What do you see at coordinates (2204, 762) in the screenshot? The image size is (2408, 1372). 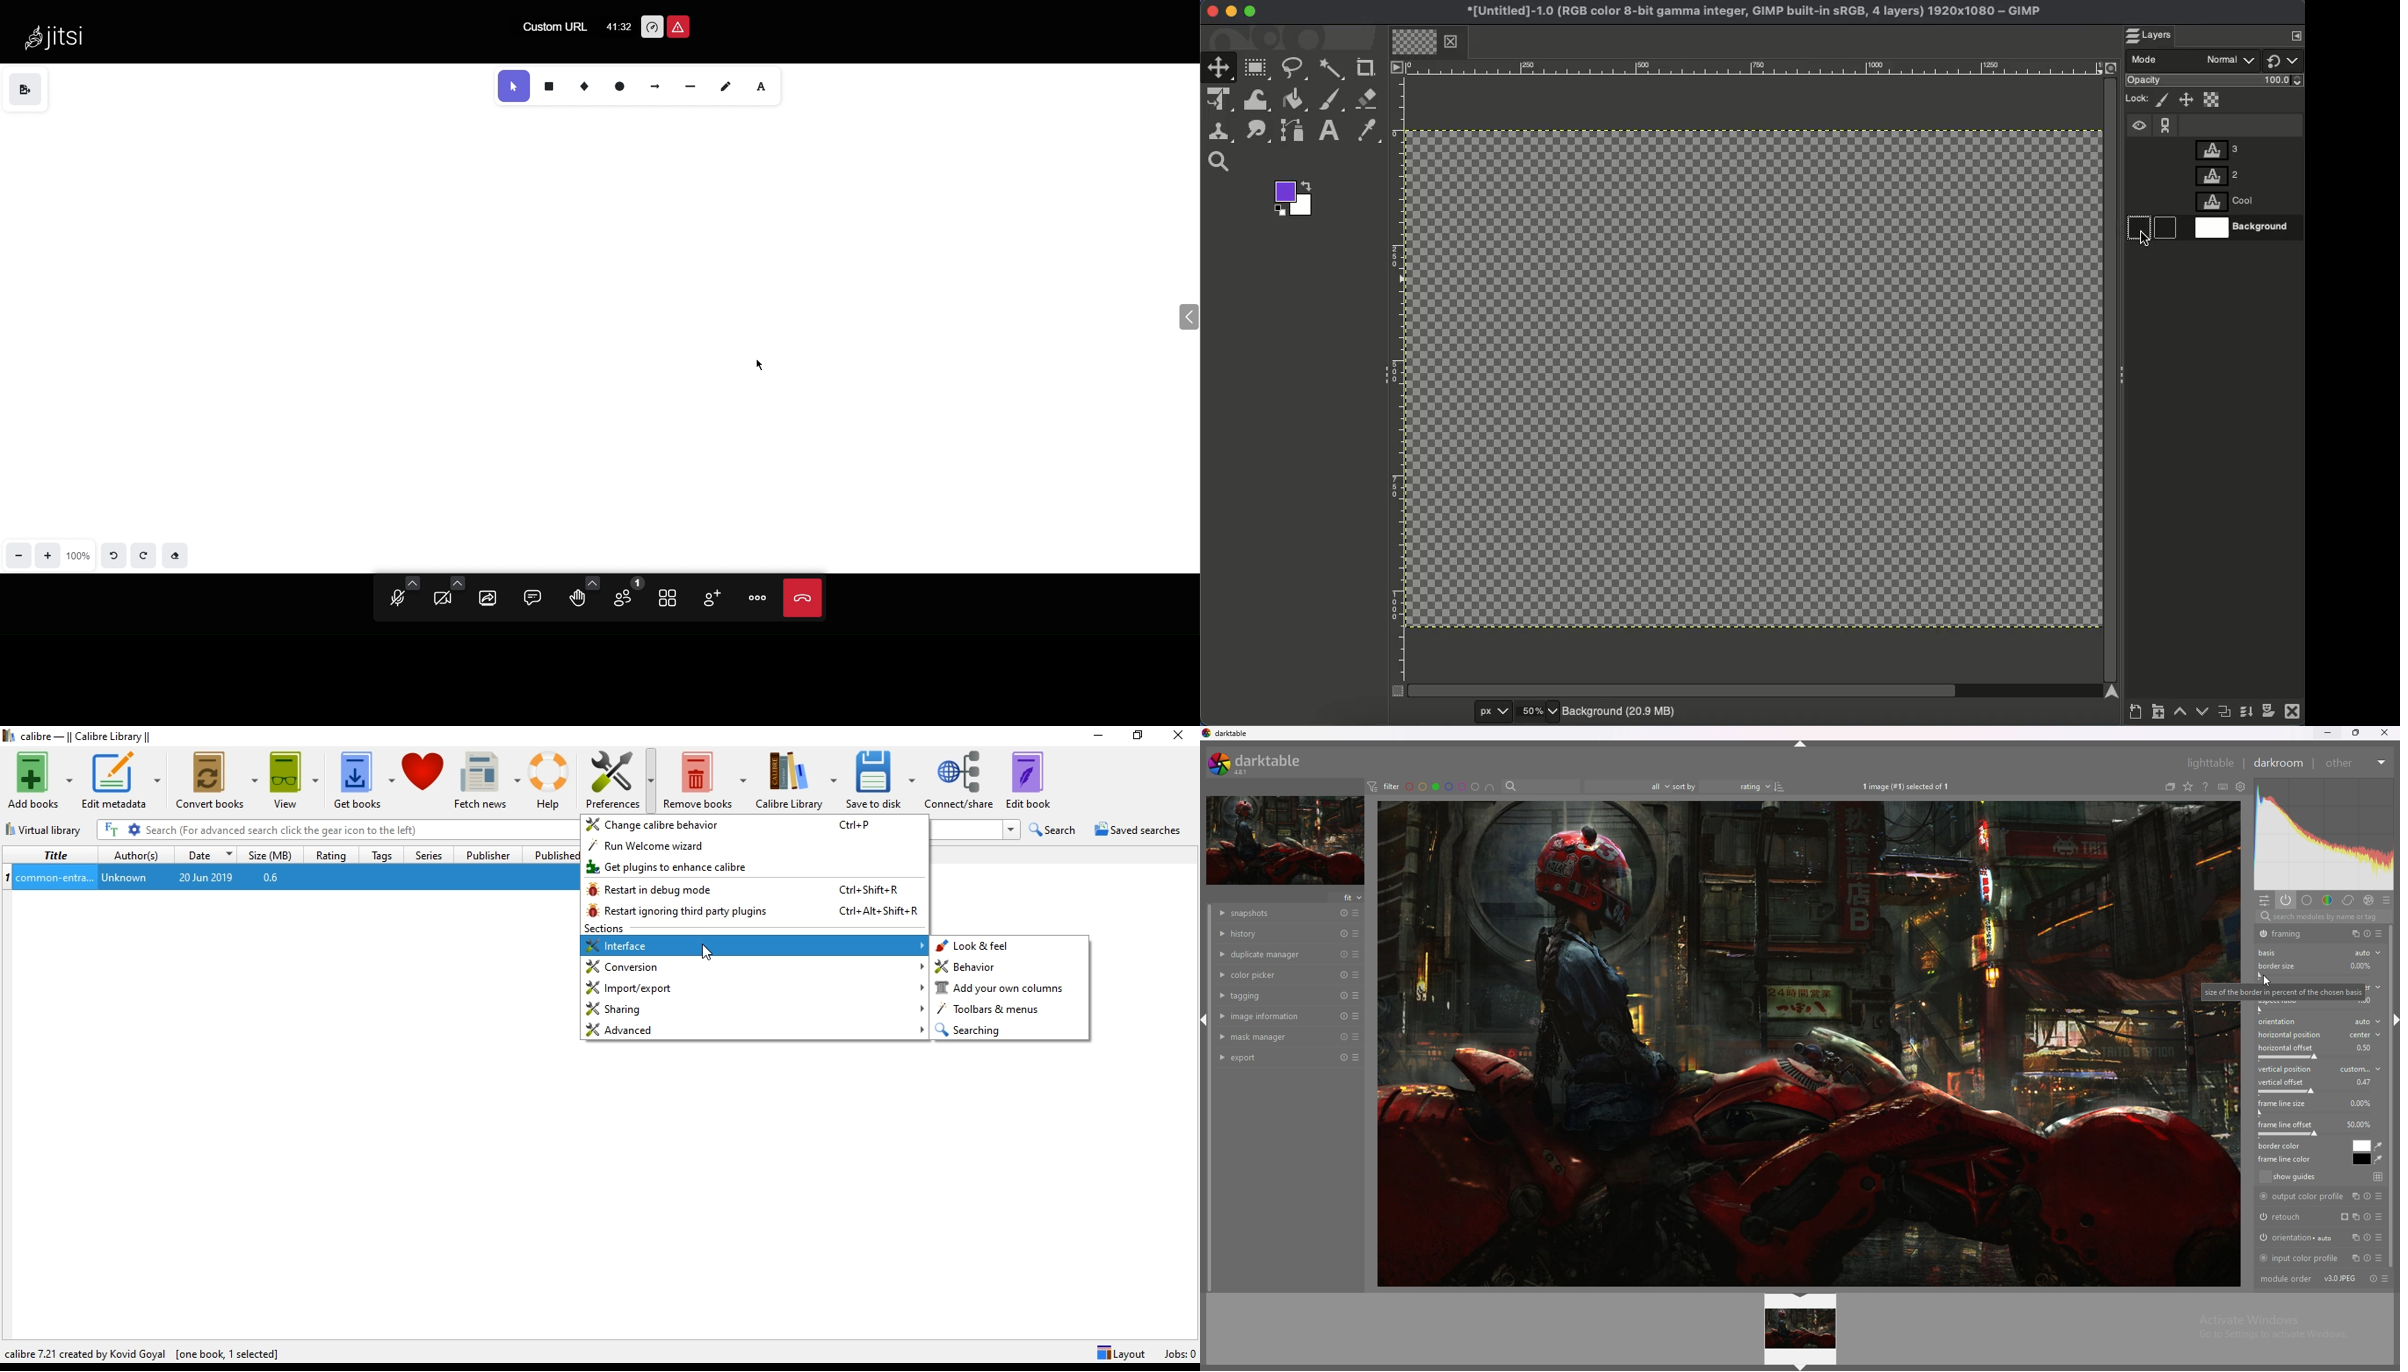 I see `lighttable` at bounding box center [2204, 762].